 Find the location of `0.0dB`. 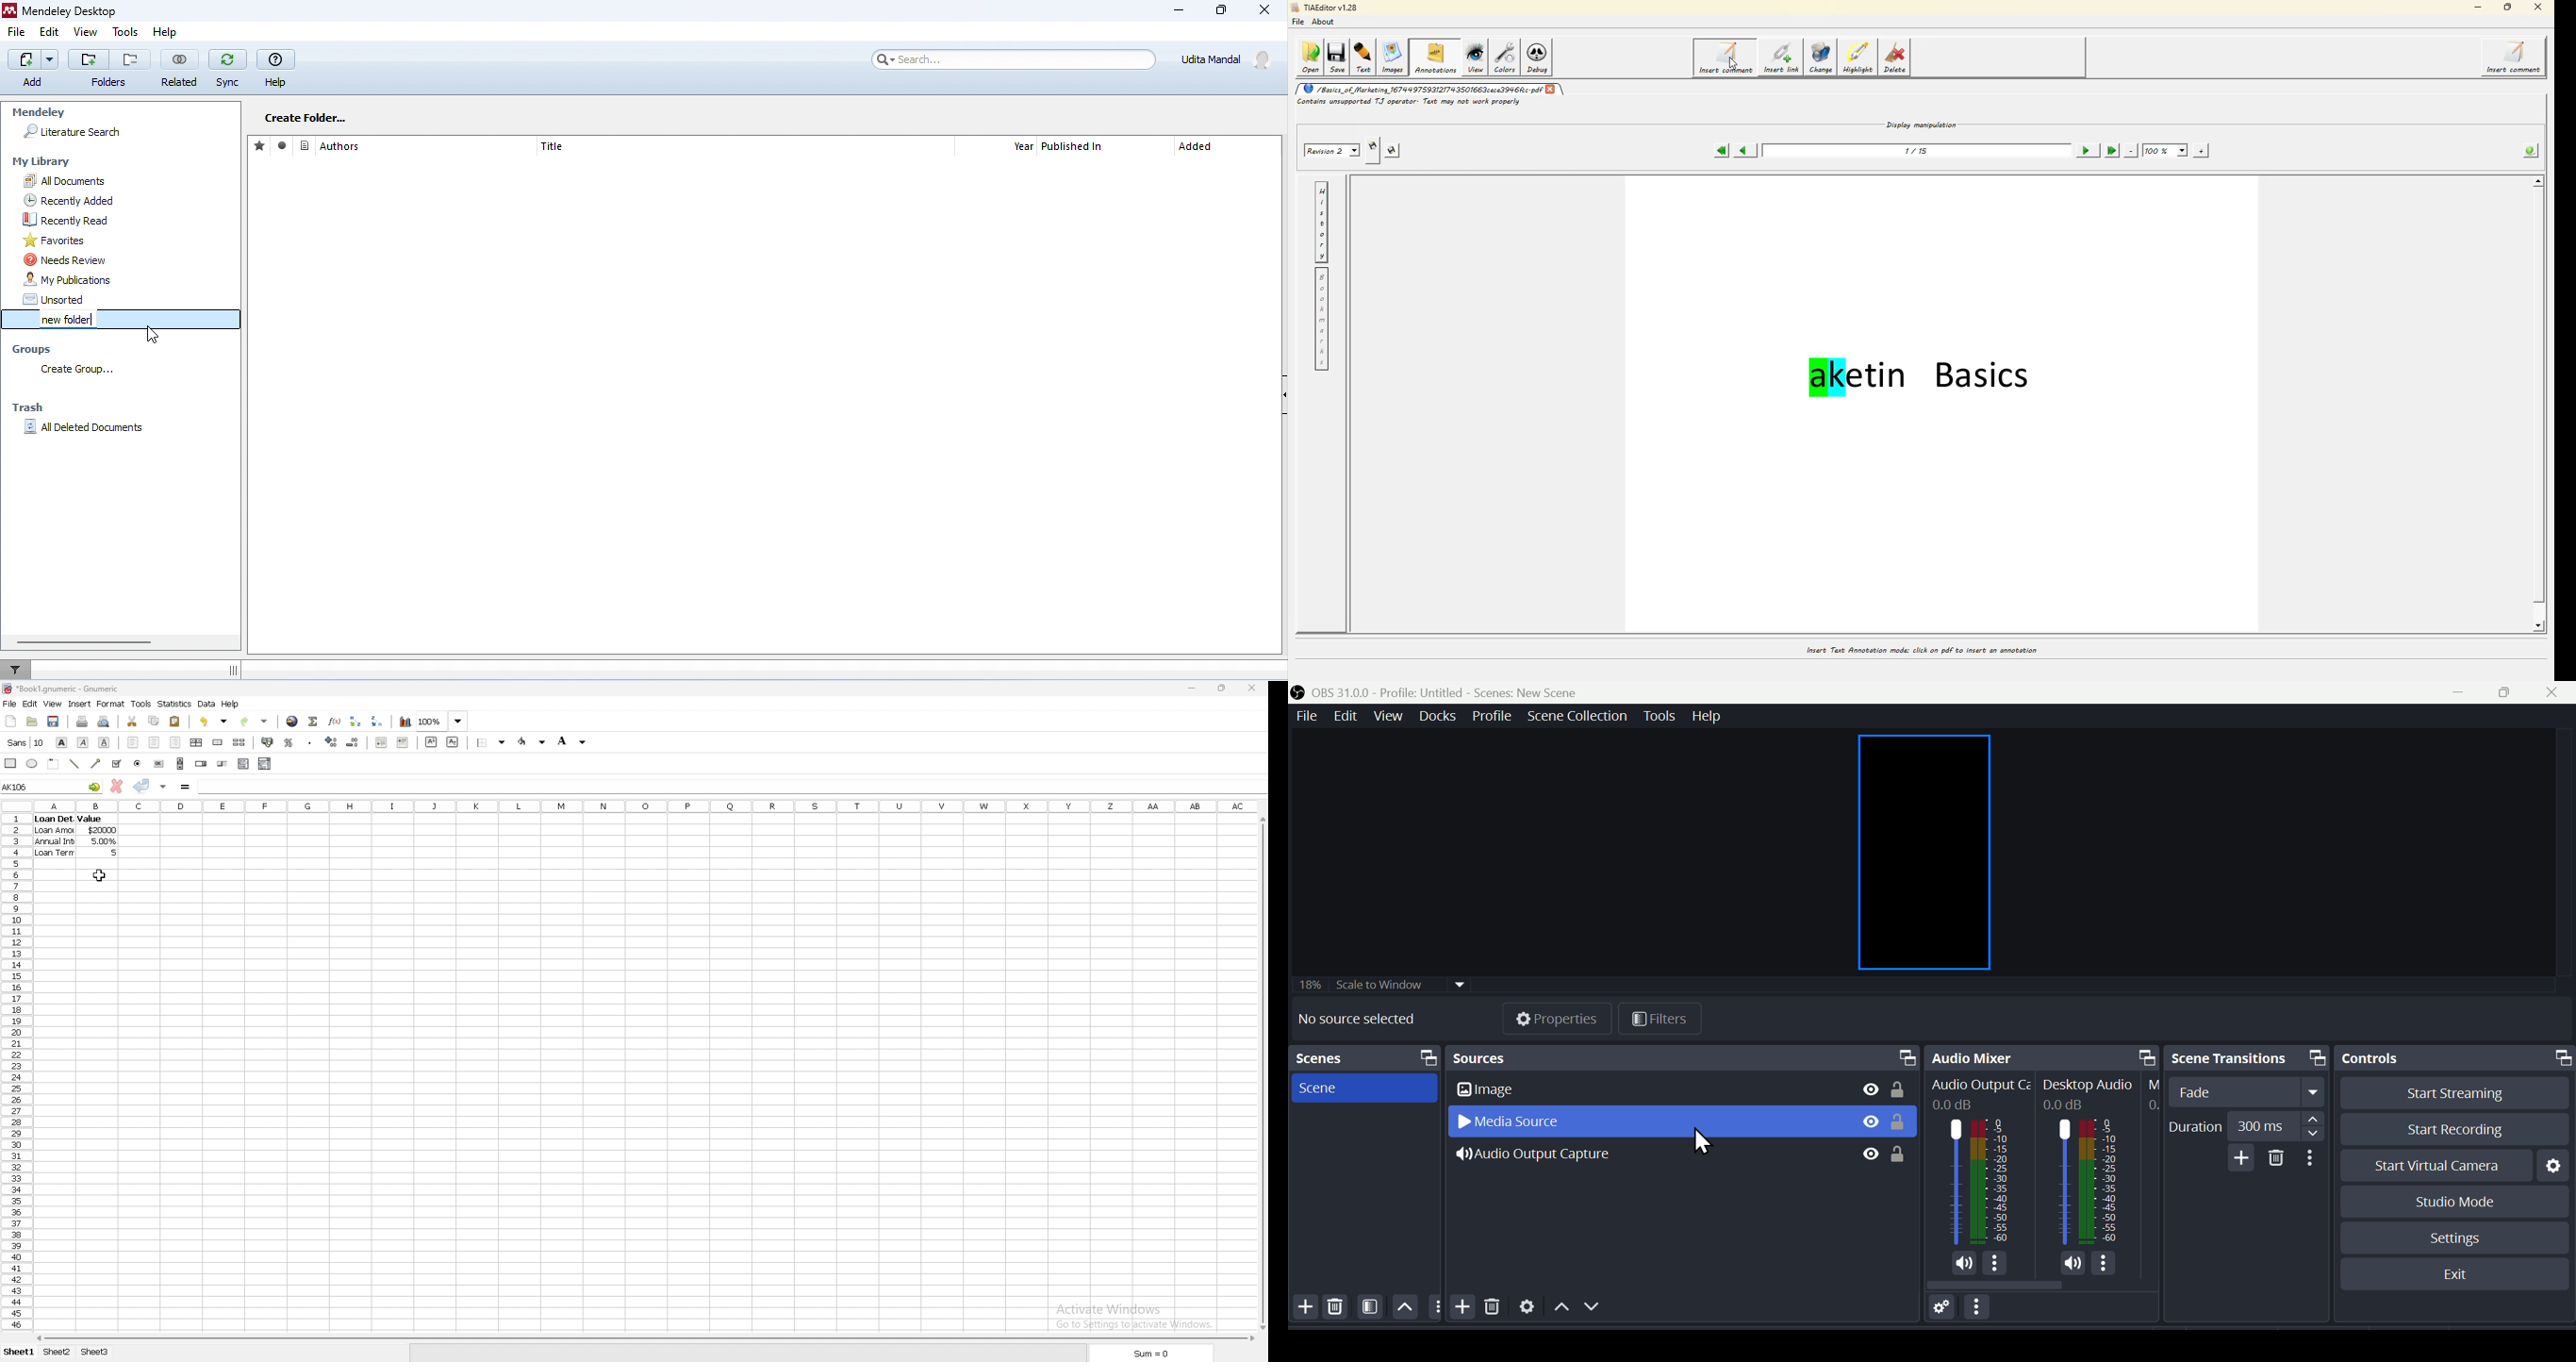

0.0dB is located at coordinates (2066, 1104).